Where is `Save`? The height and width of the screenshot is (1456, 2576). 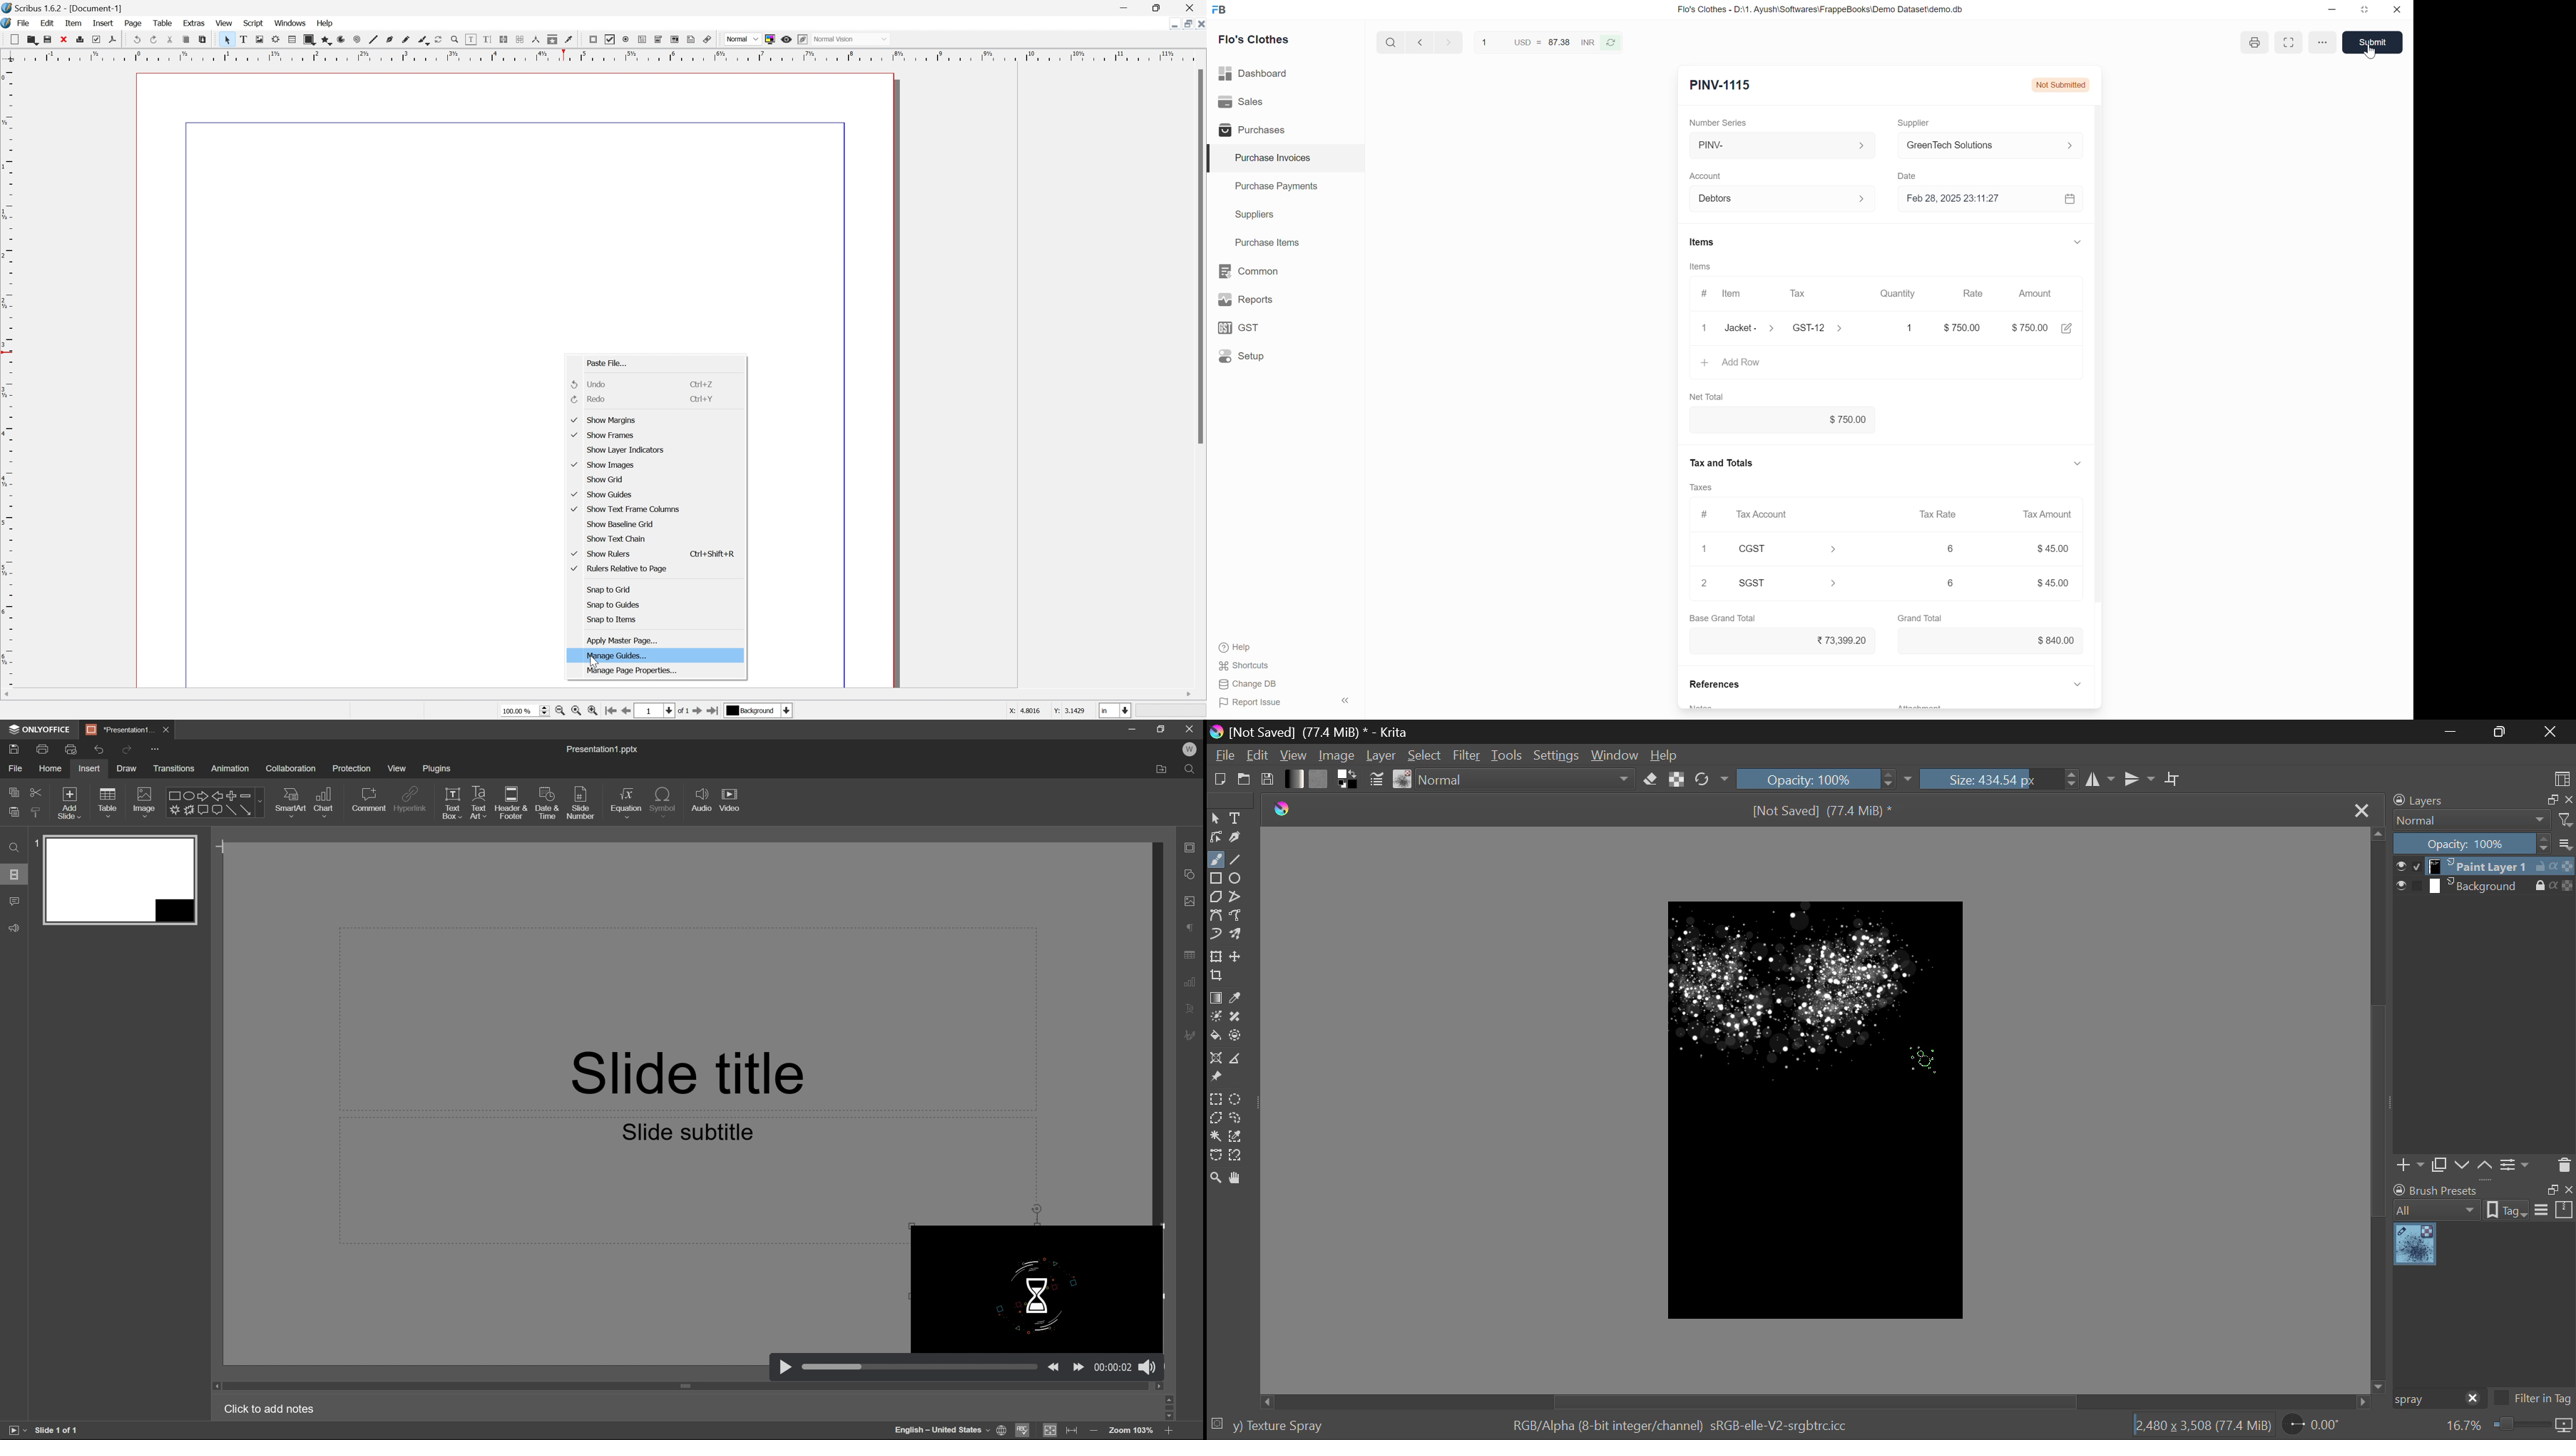
Save is located at coordinates (2376, 42).